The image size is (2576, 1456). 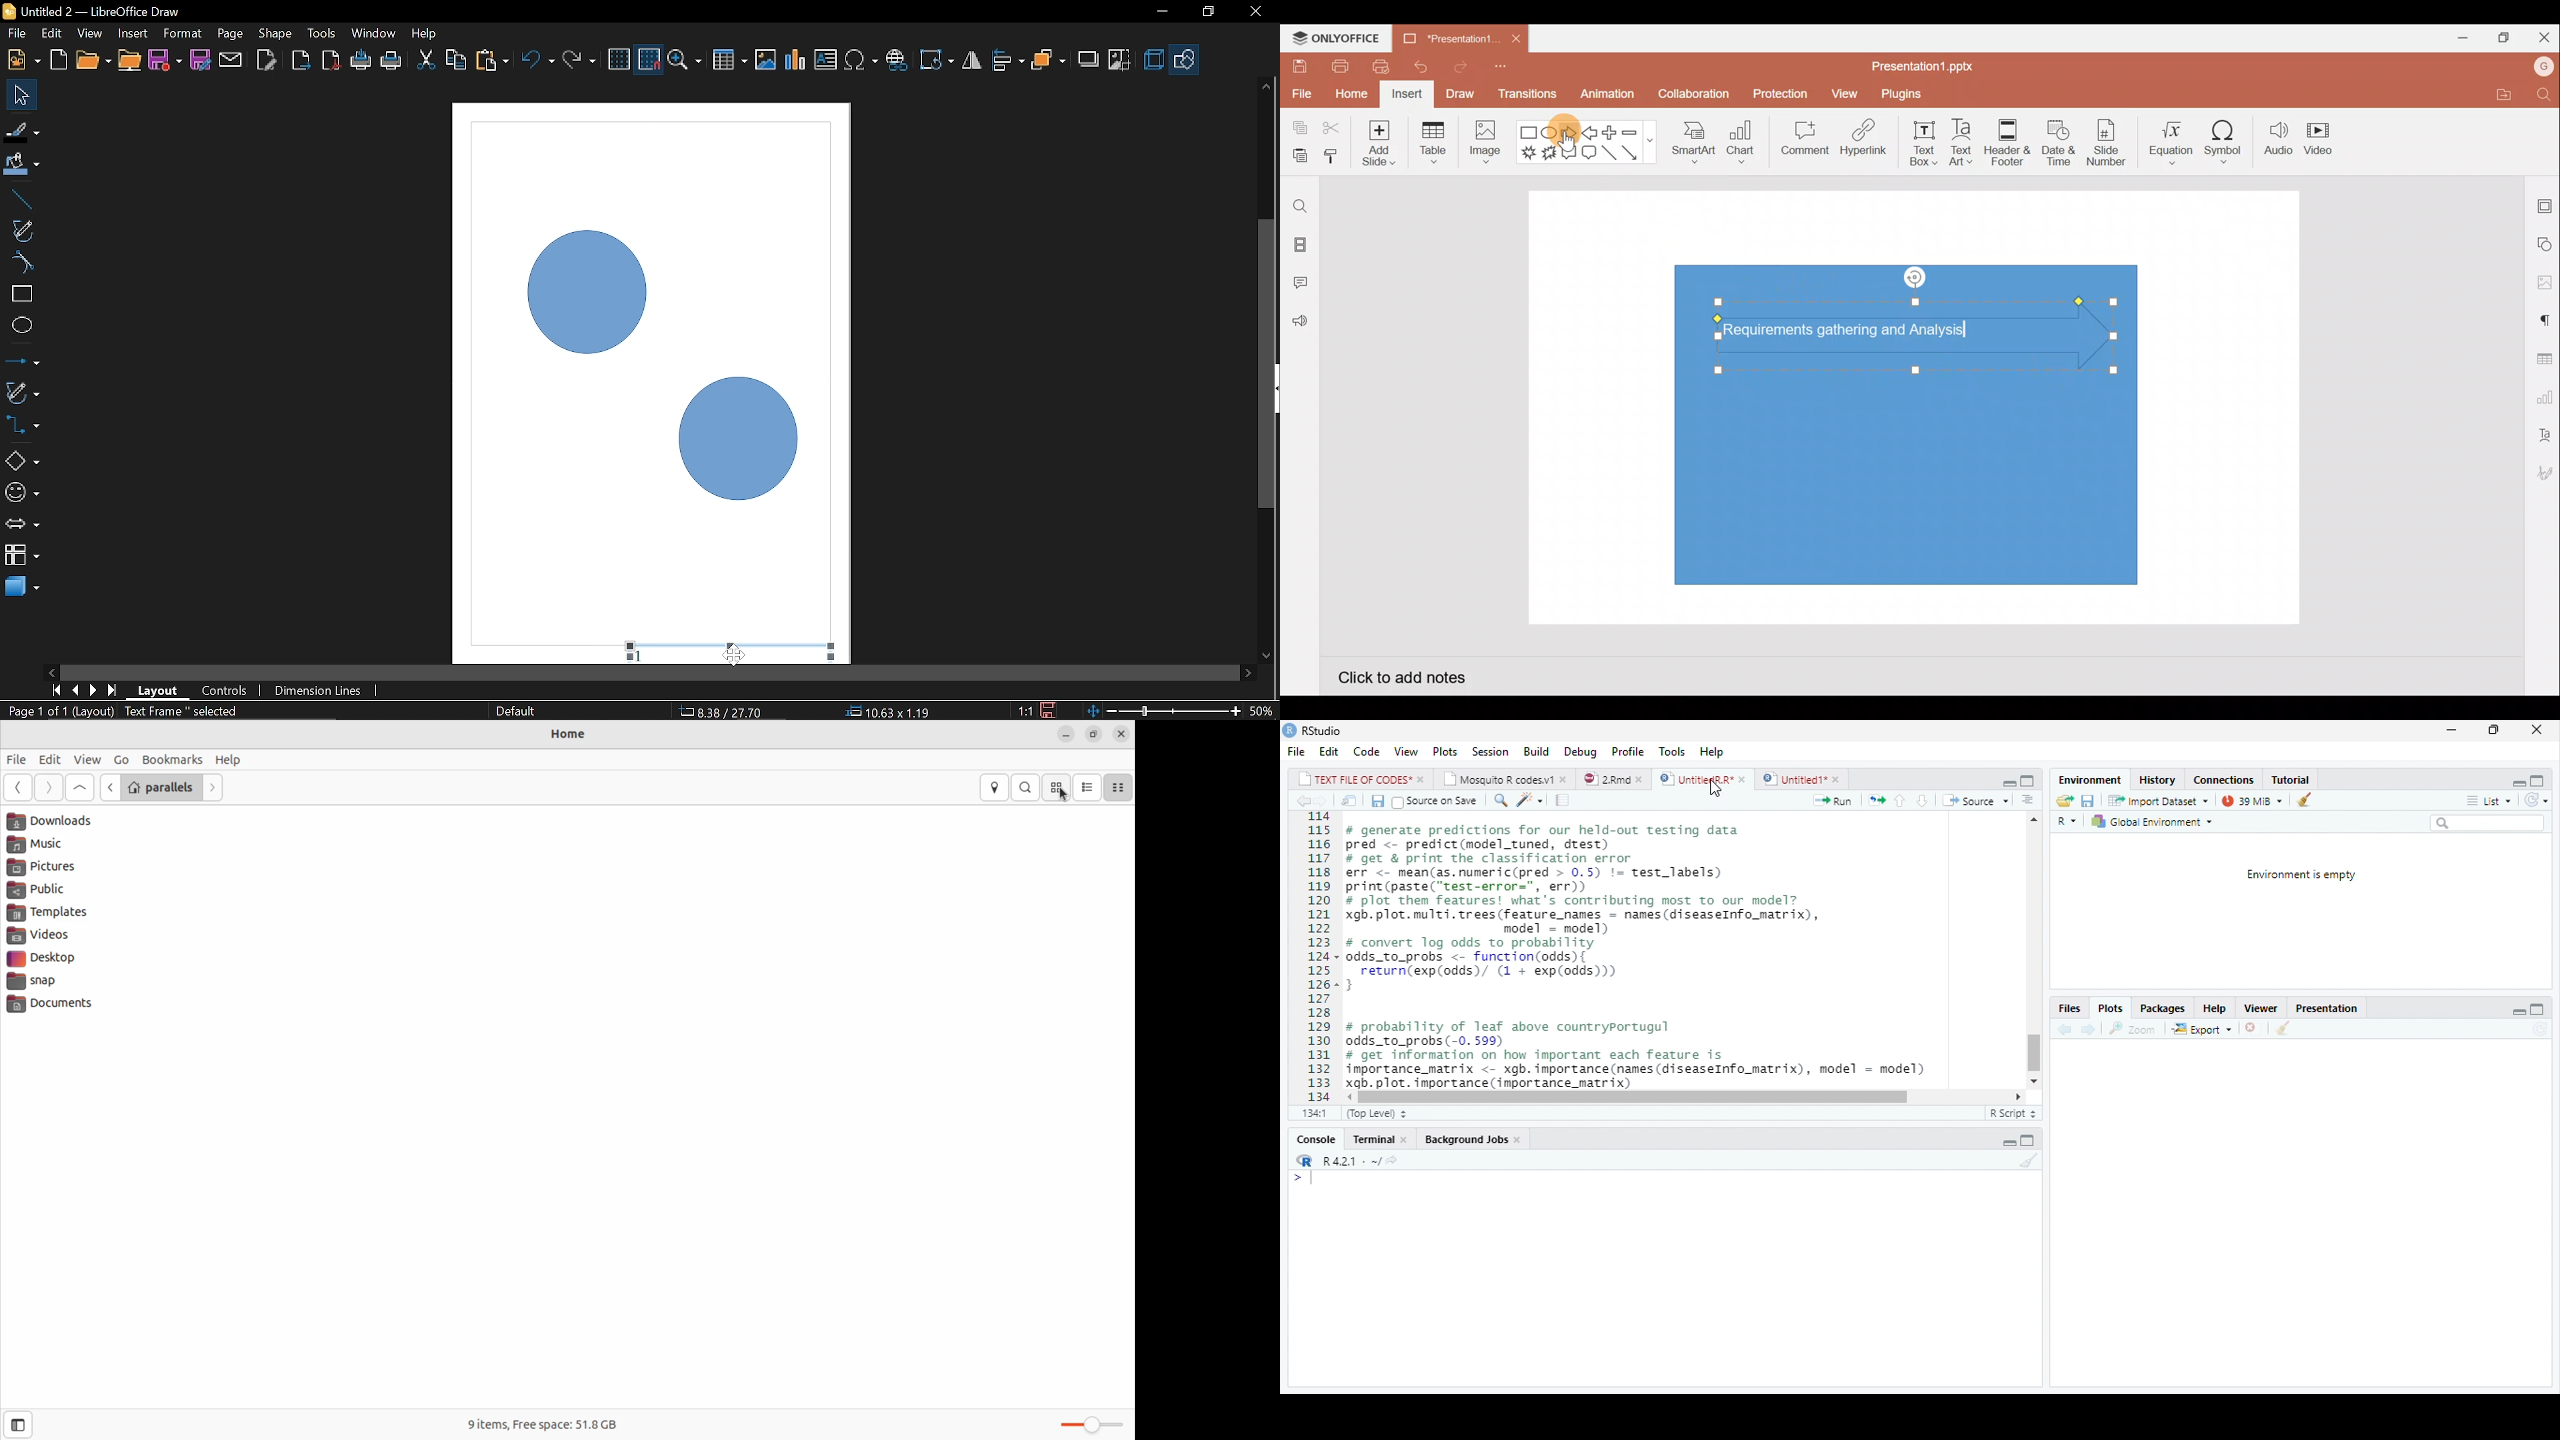 I want to click on 39MiB, so click(x=2252, y=799).